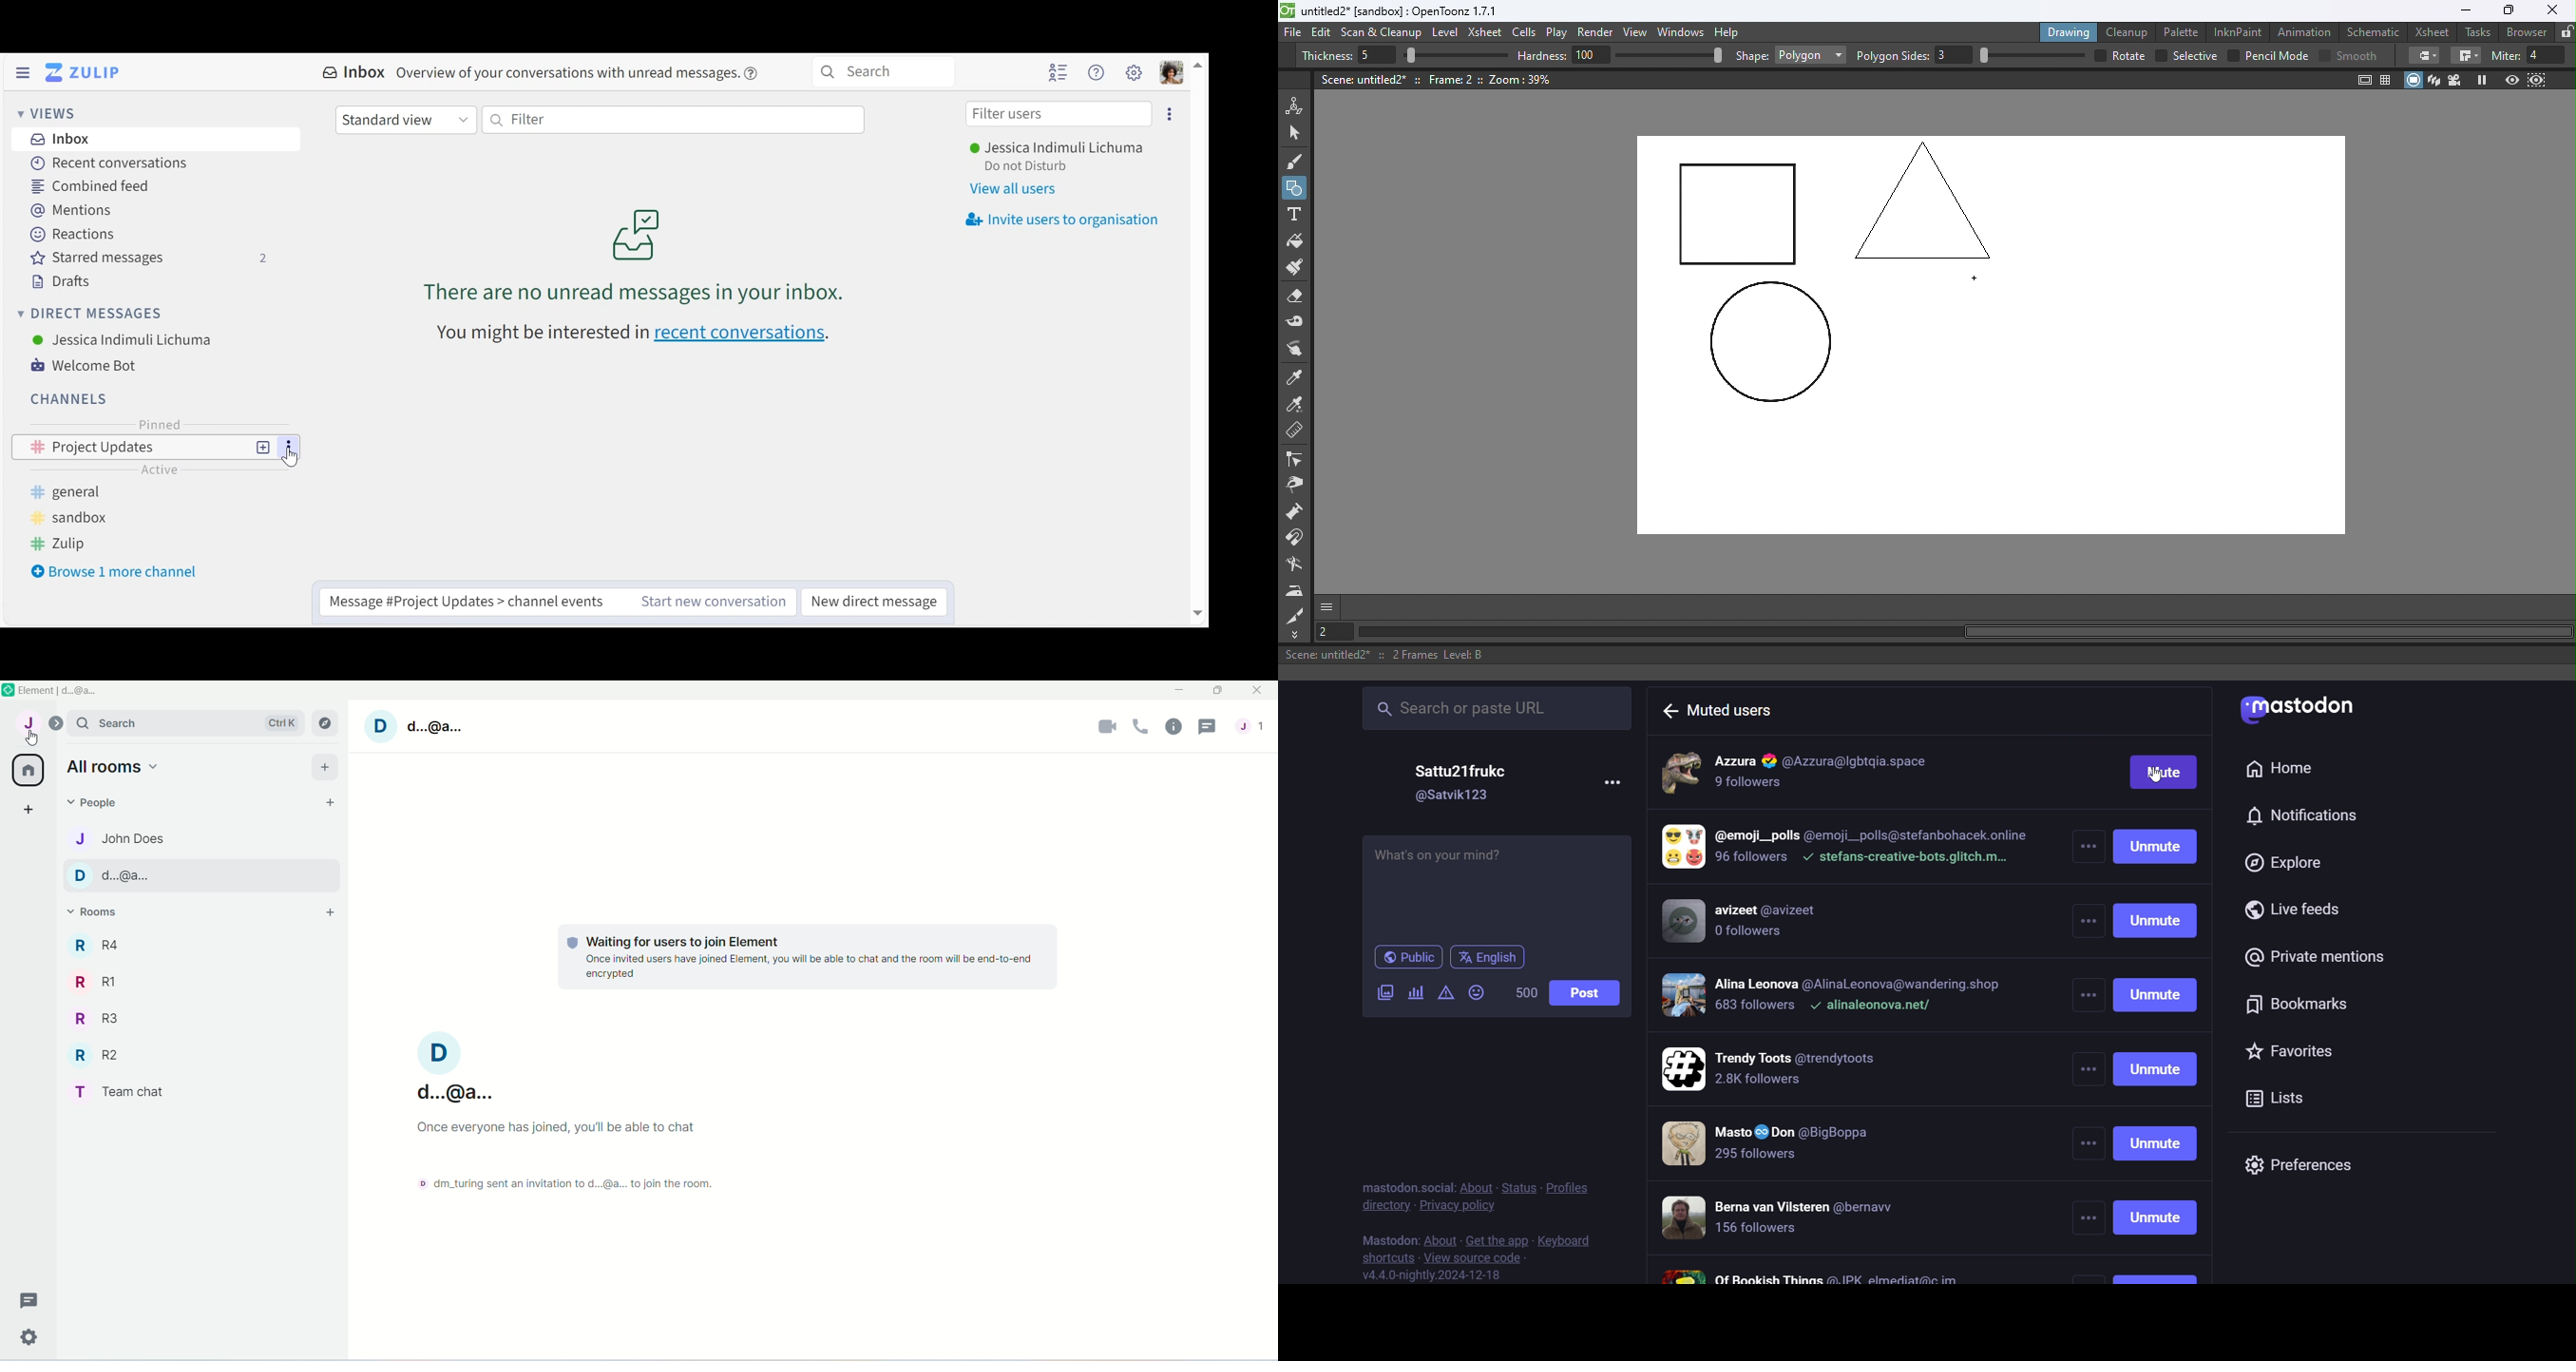  I want to click on muted user 6, so click(1785, 1146).